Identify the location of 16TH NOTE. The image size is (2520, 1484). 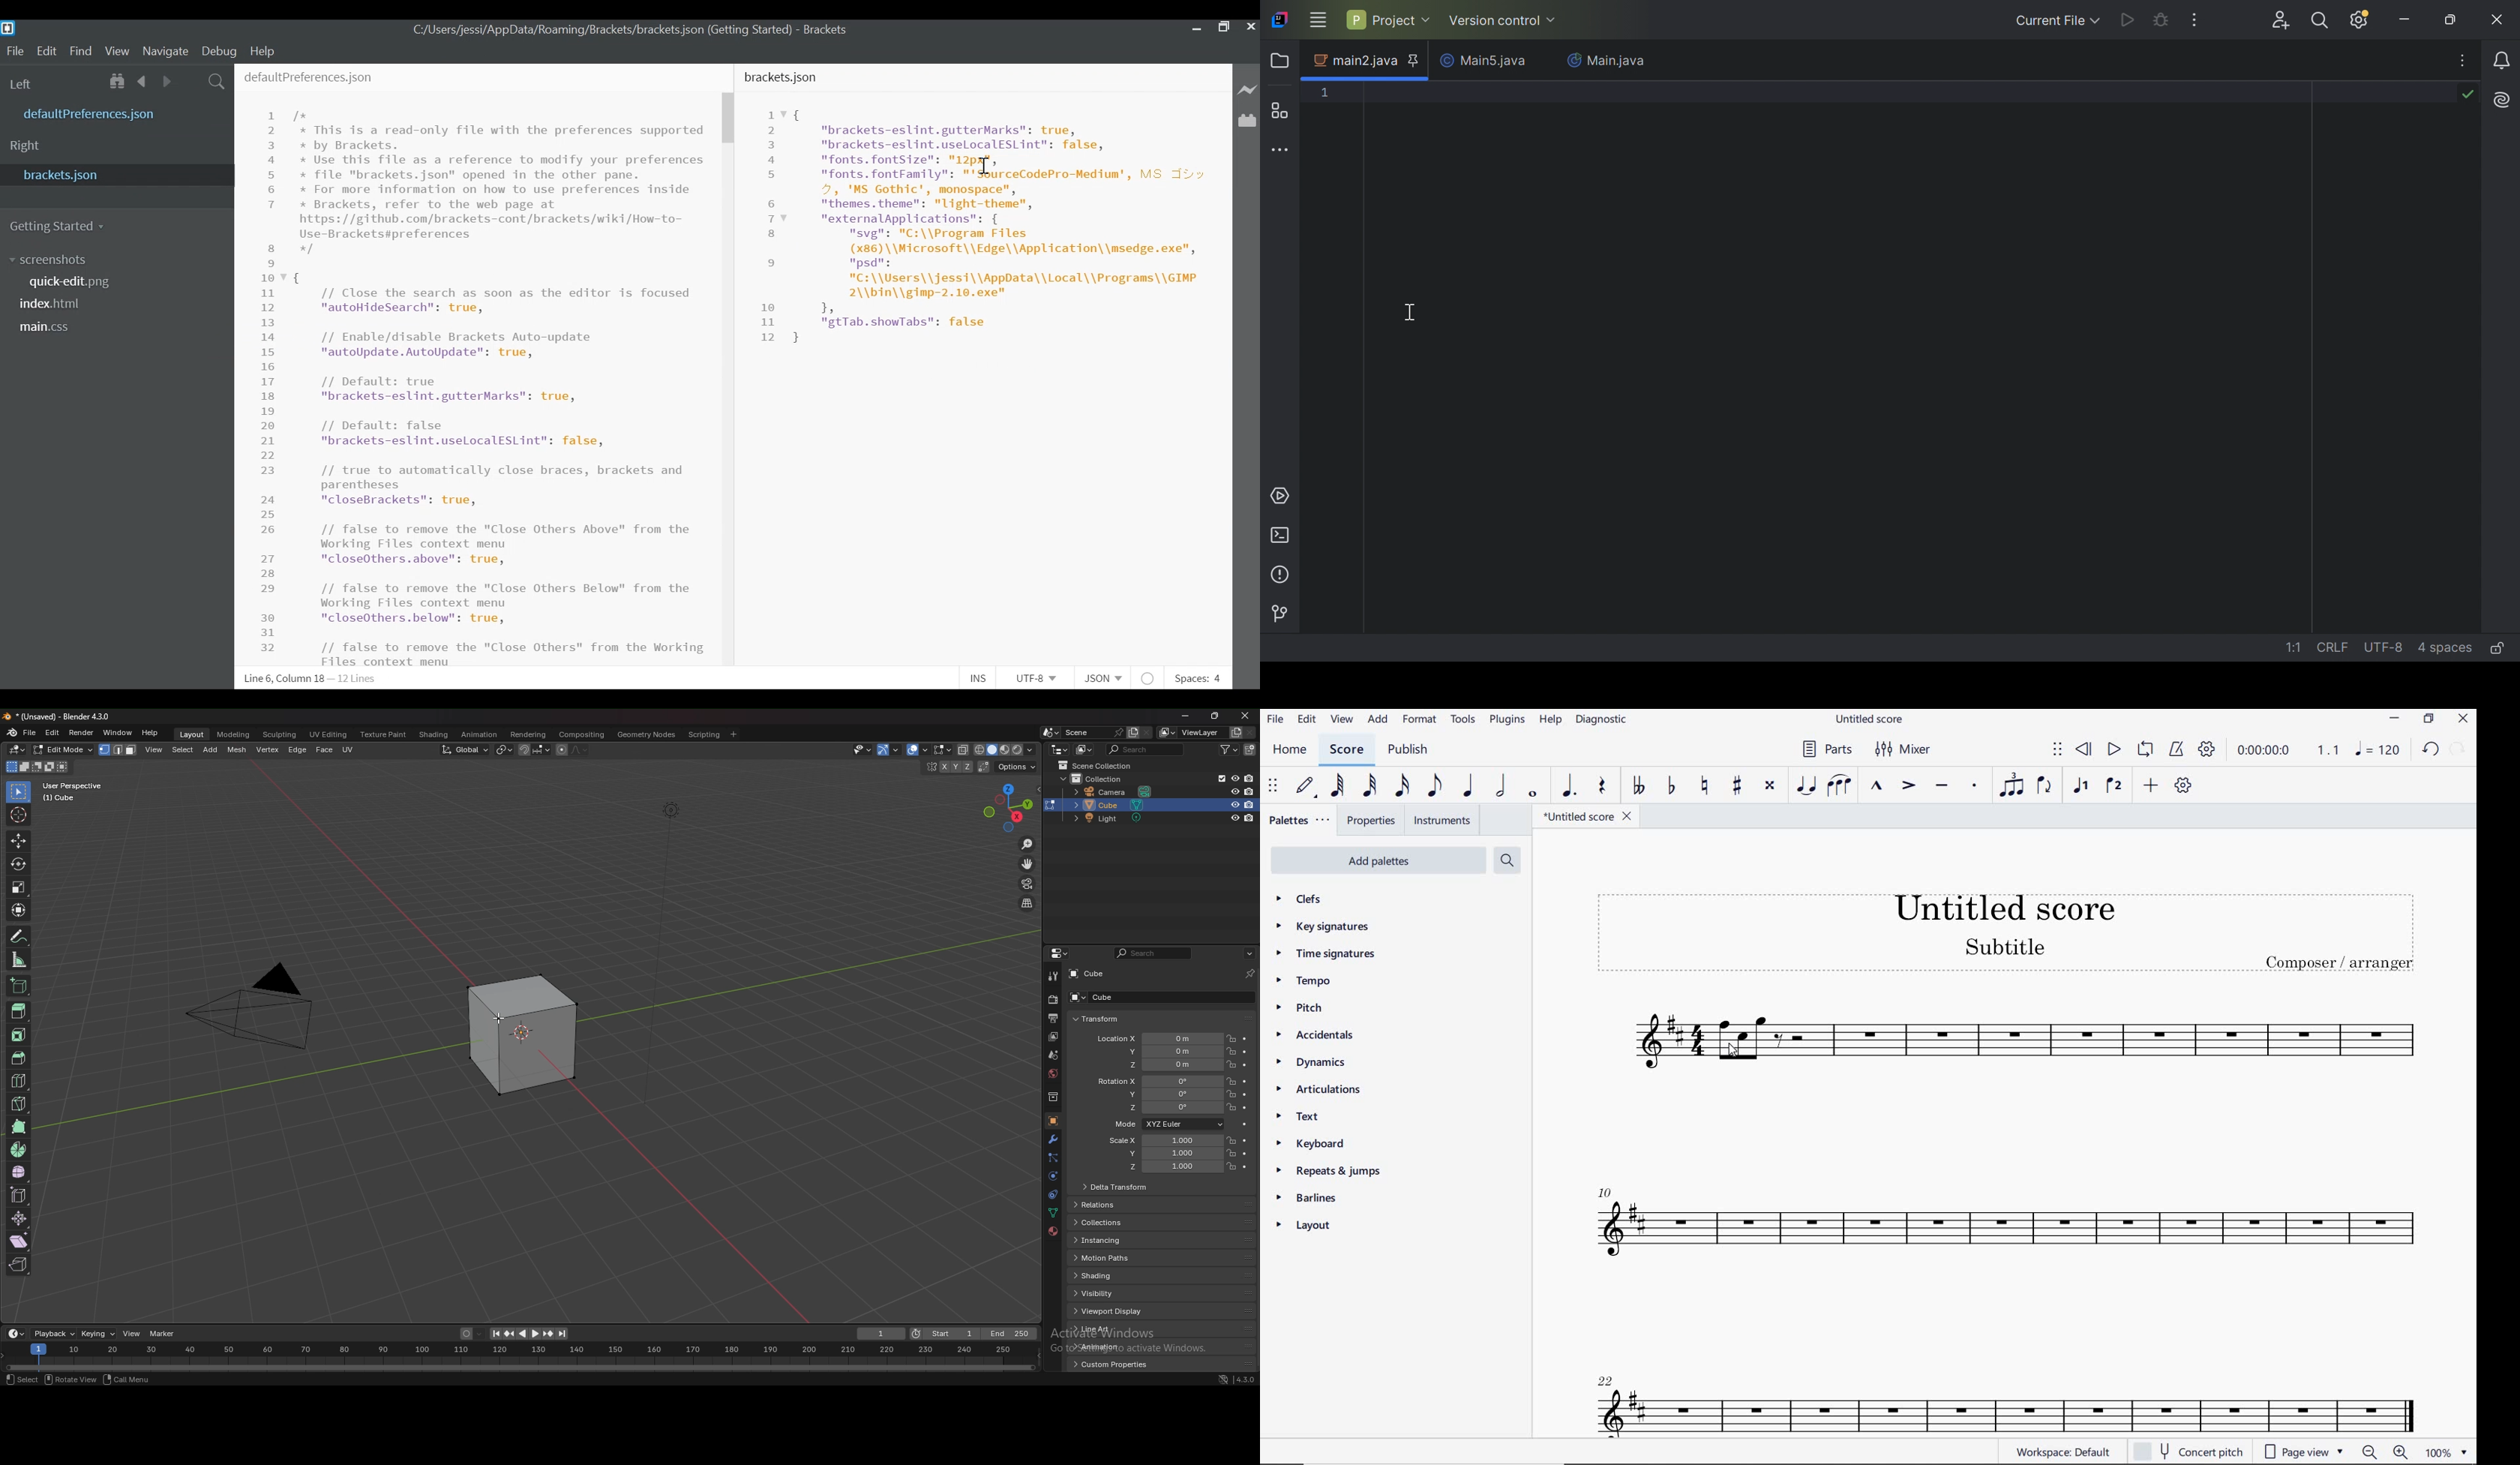
(1402, 786).